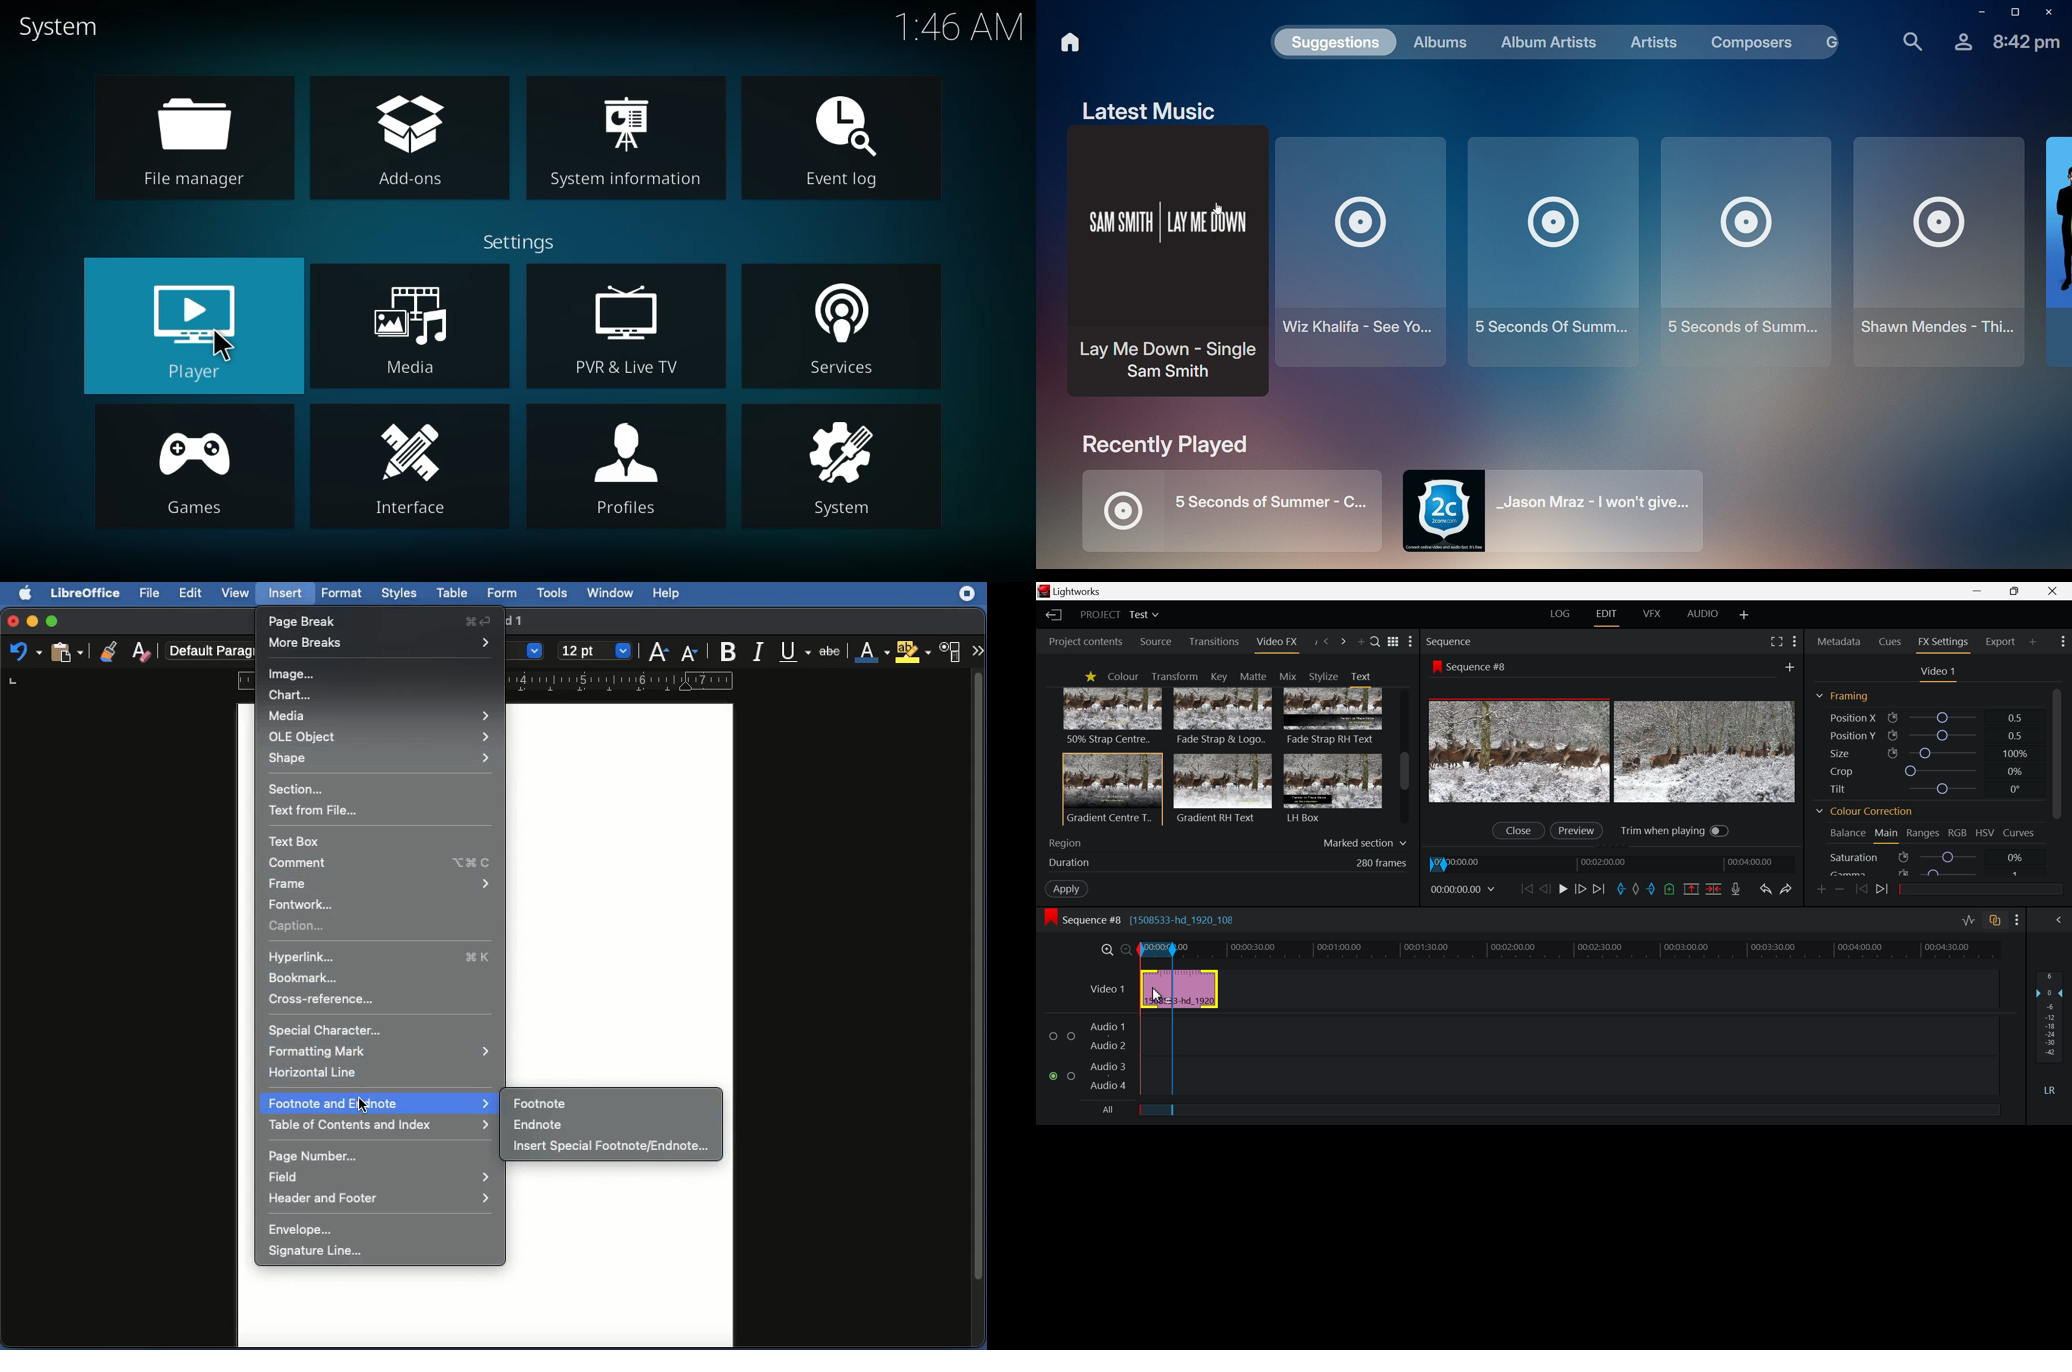 The width and height of the screenshot is (2072, 1372). What do you see at coordinates (1343, 642) in the screenshot?
I see `Next Panel` at bounding box center [1343, 642].